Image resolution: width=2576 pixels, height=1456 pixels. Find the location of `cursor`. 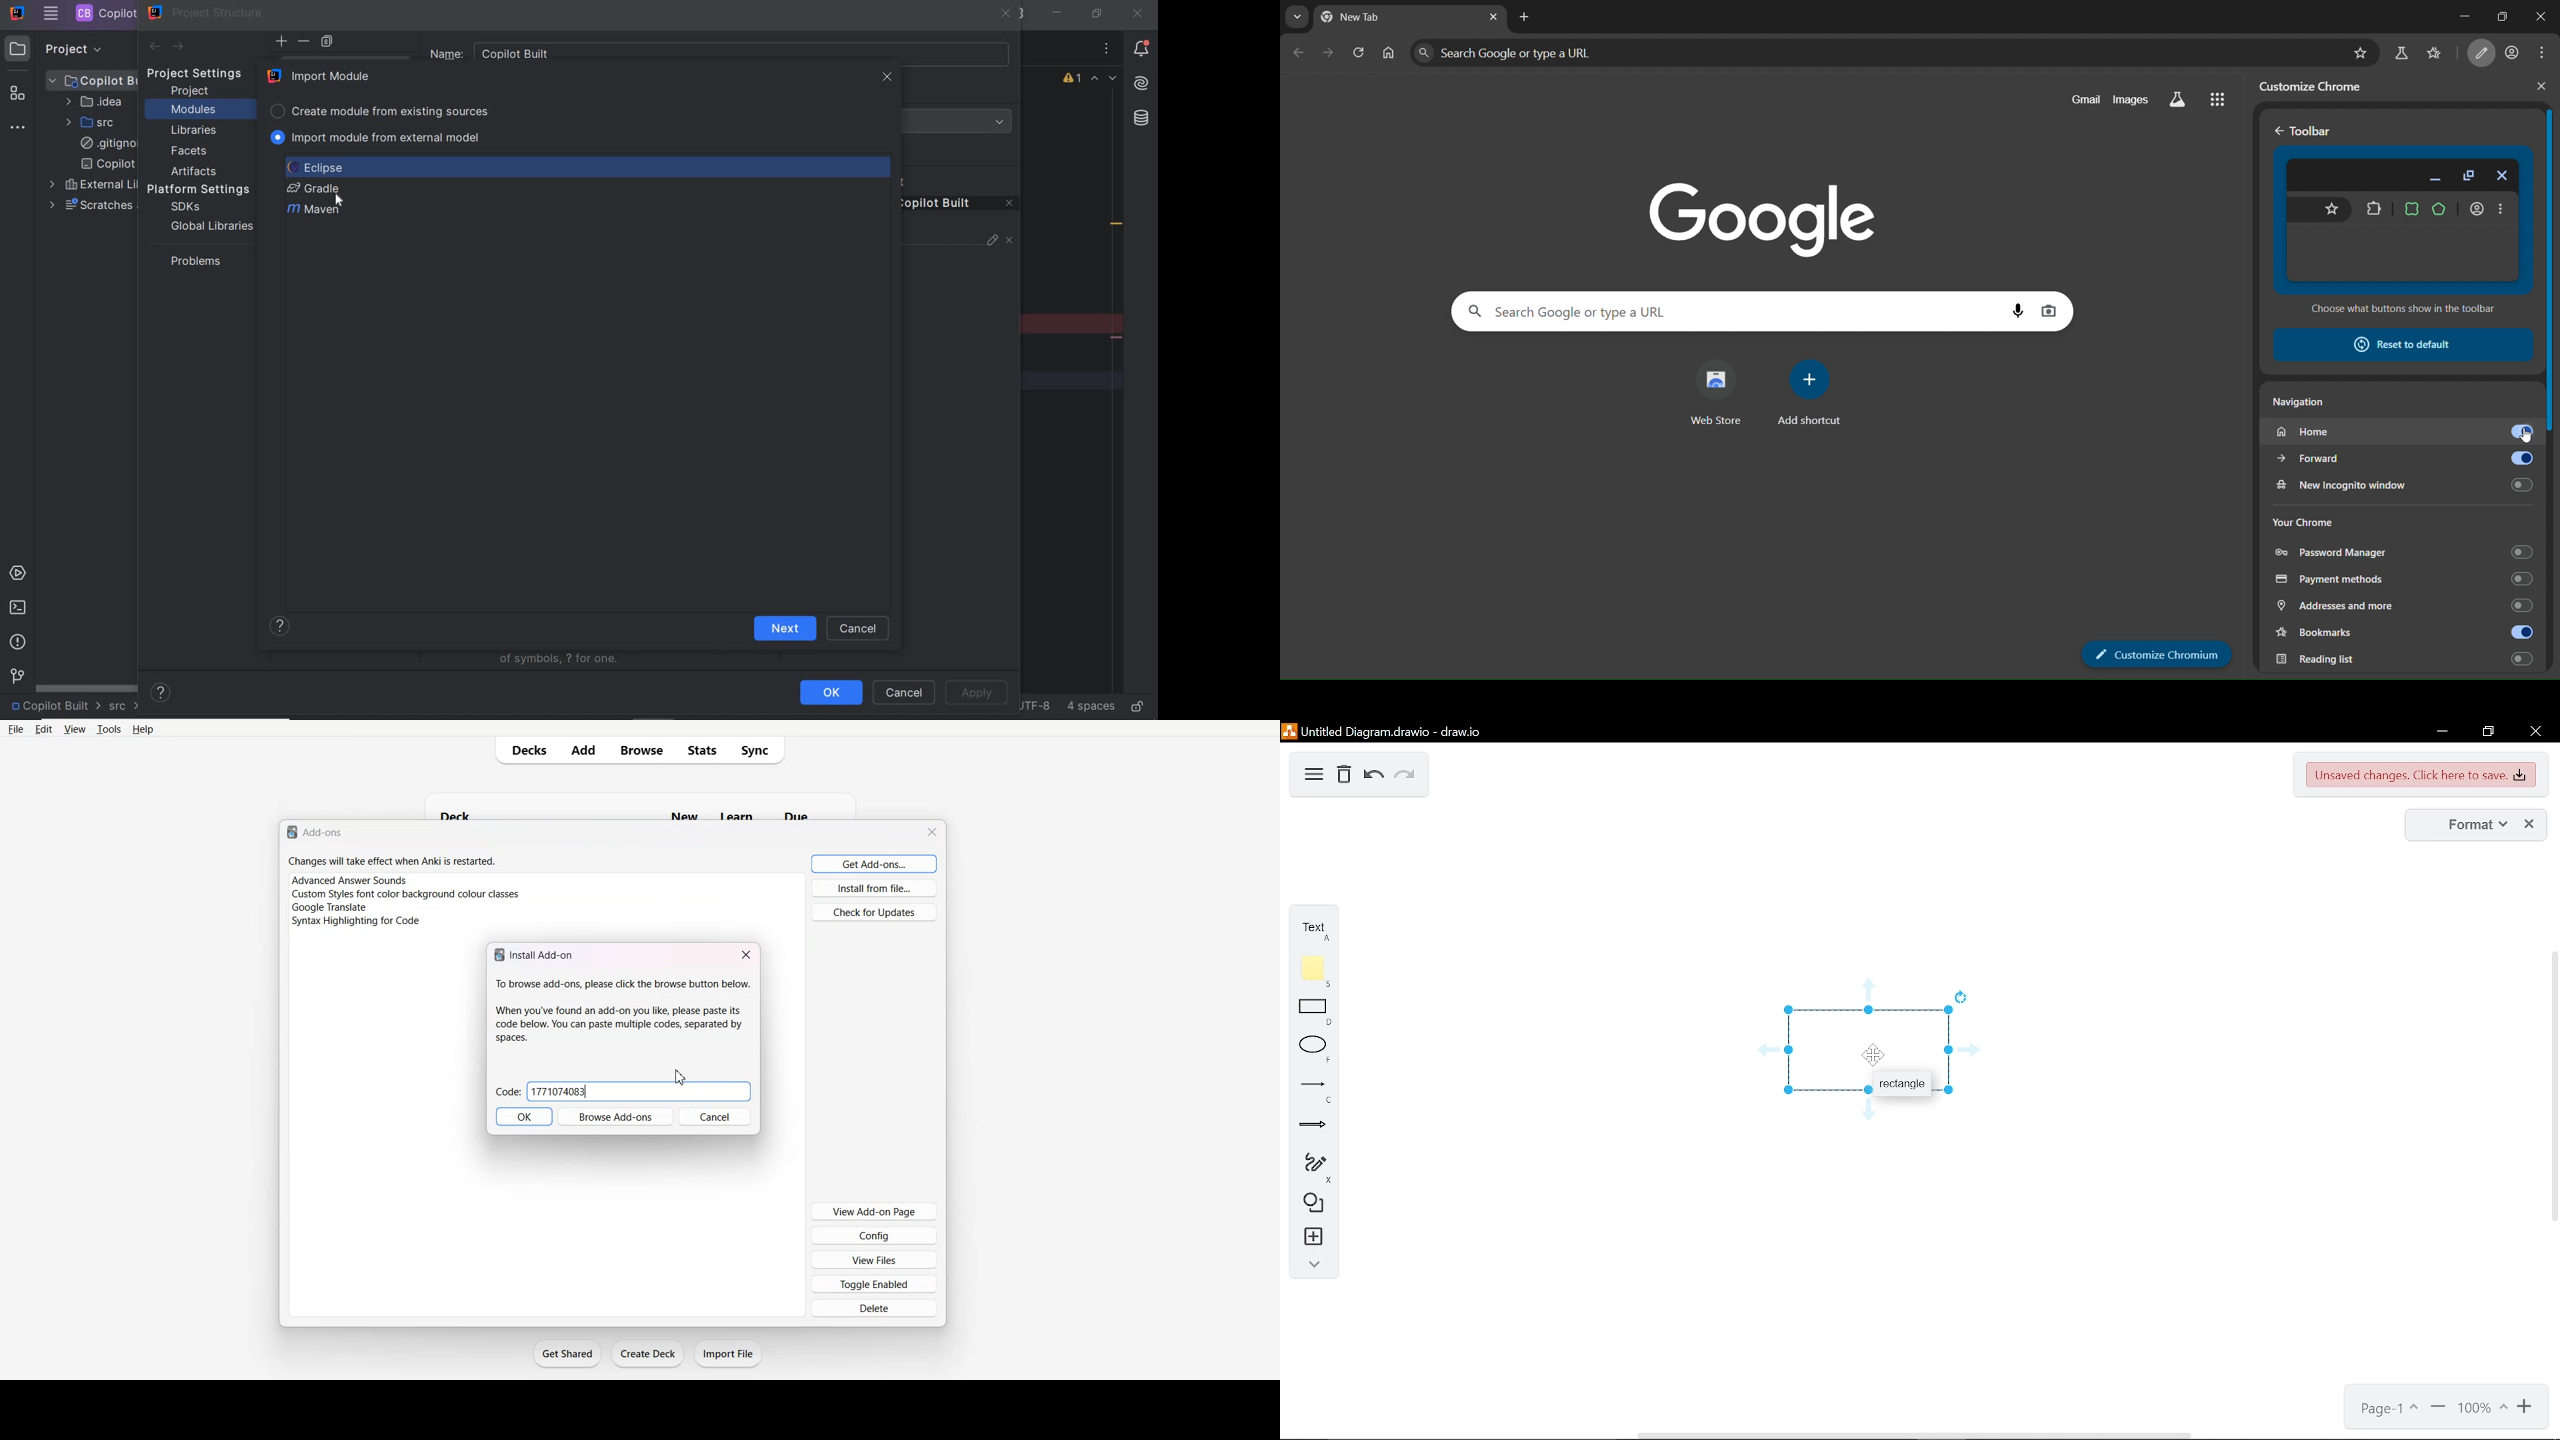

cursor is located at coordinates (1874, 1054).